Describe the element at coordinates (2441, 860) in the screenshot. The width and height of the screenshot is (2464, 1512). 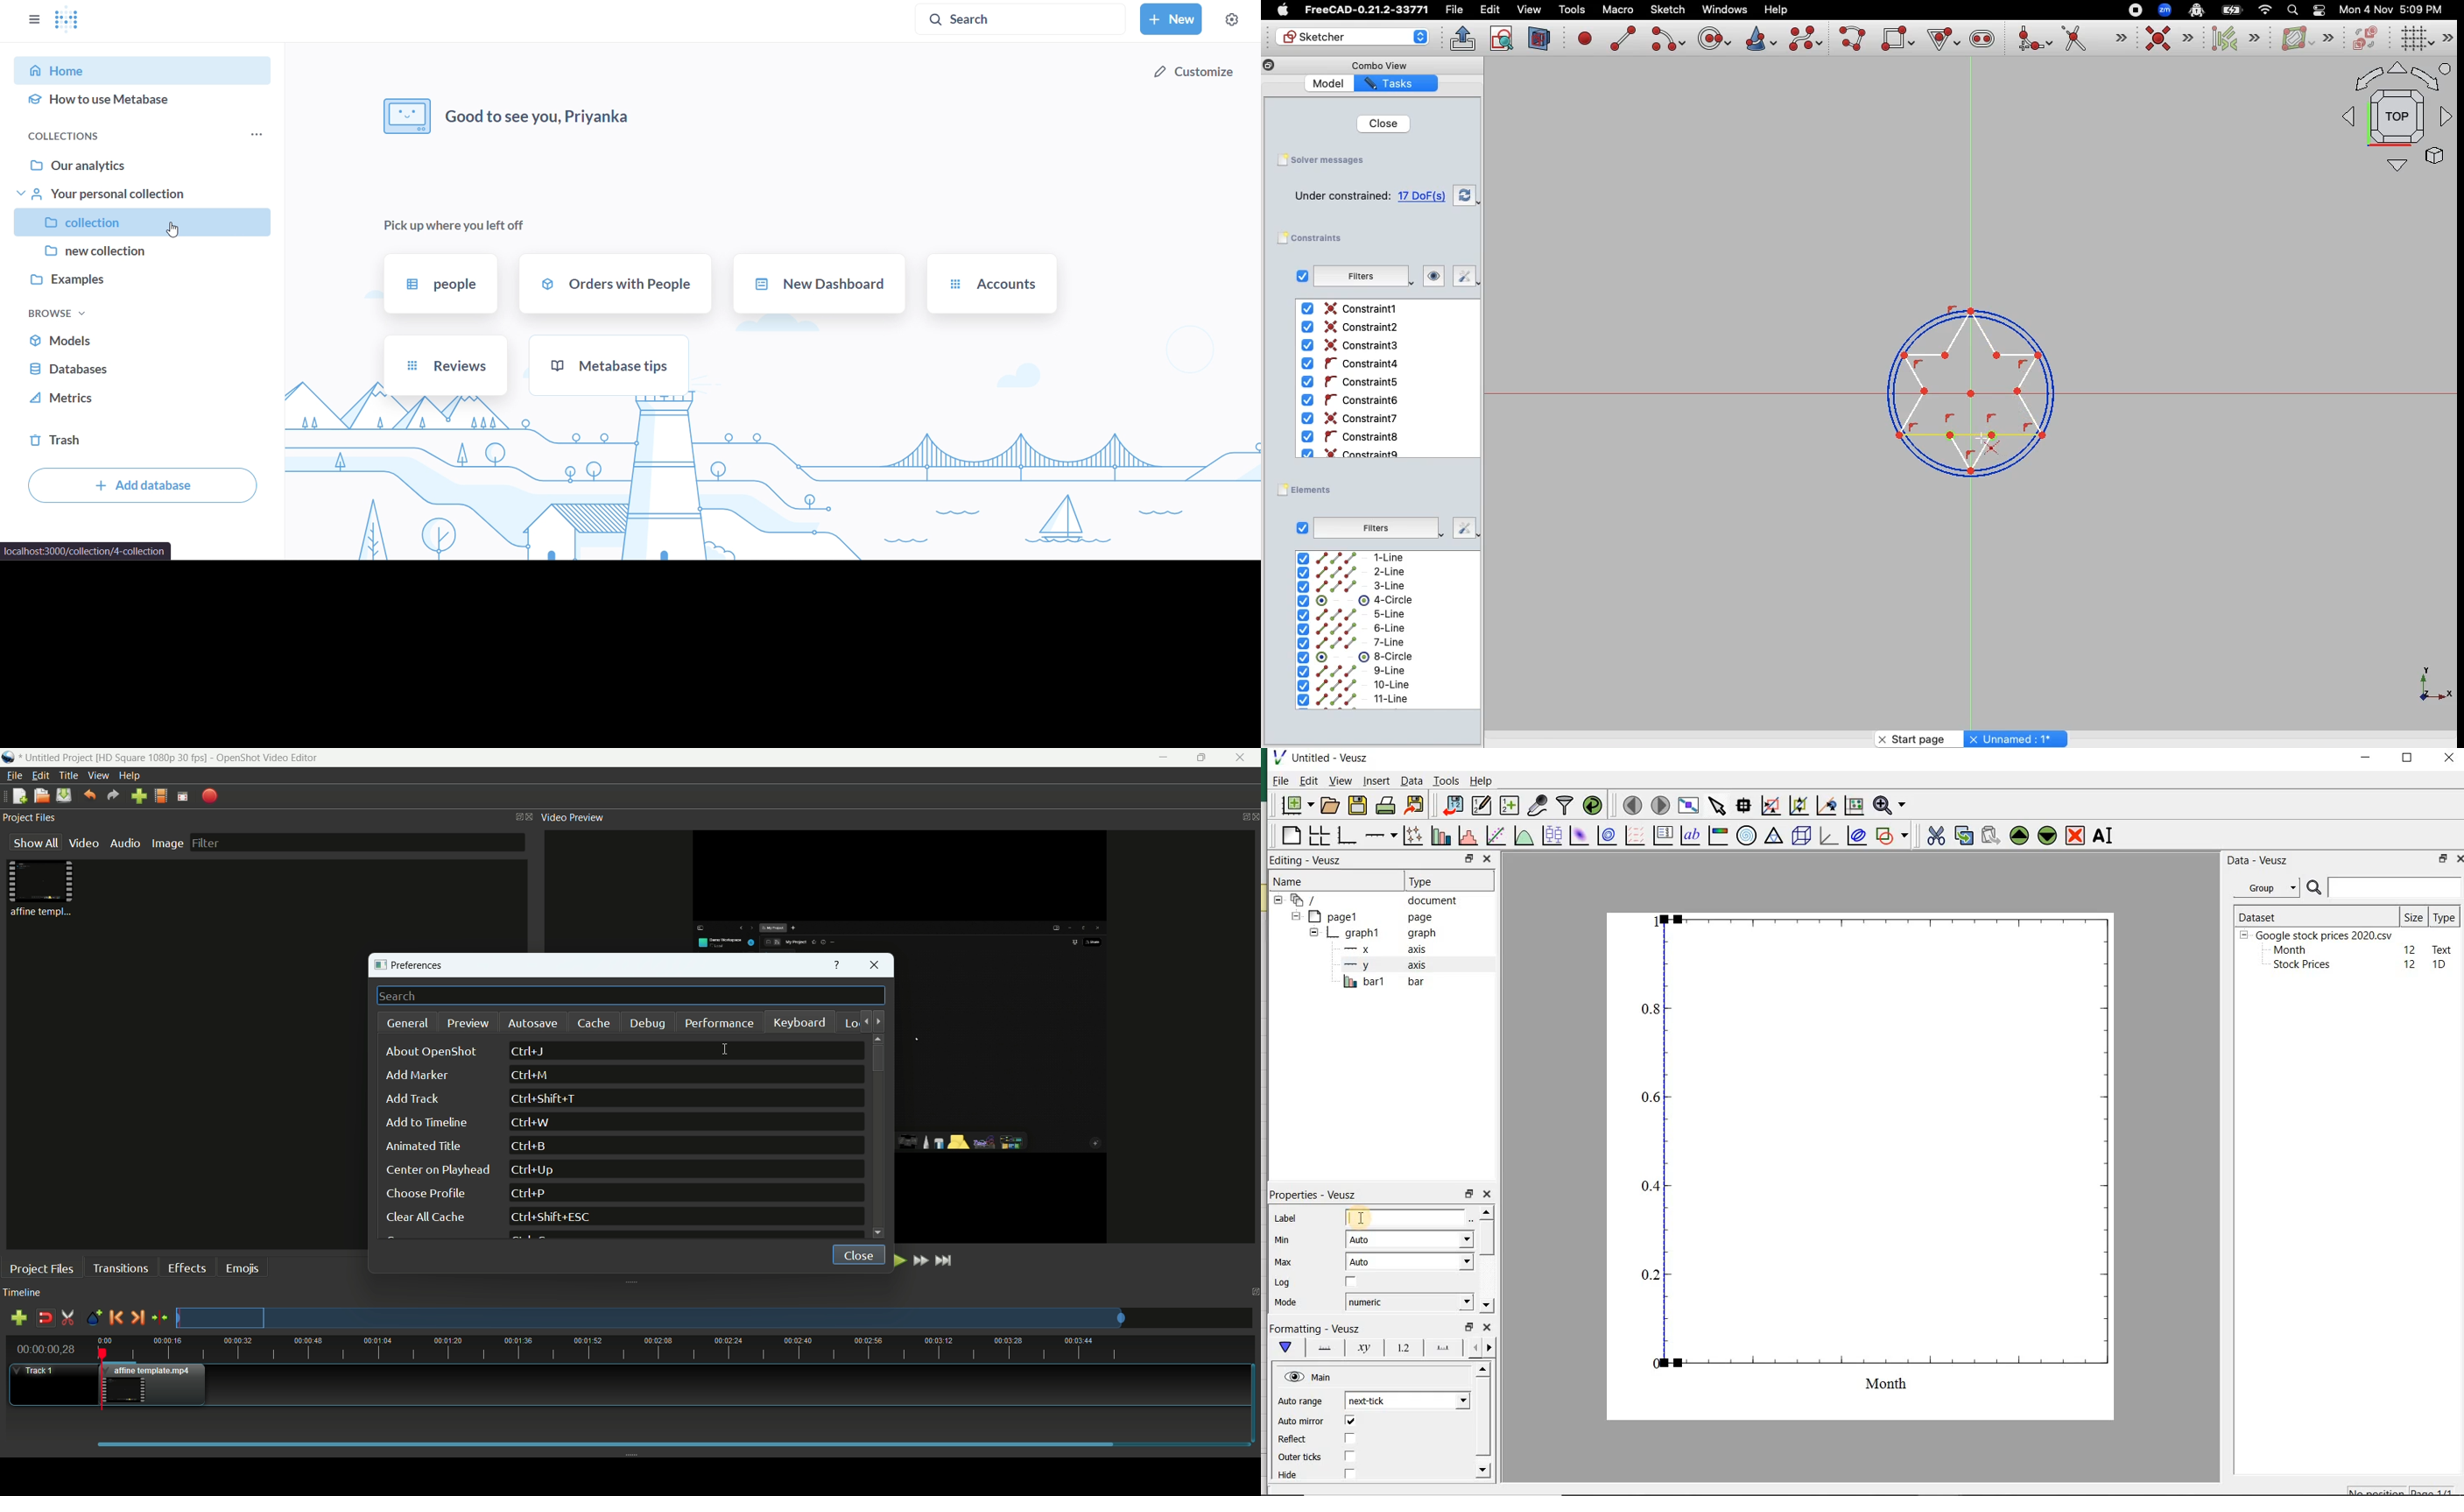
I see `restore` at that location.